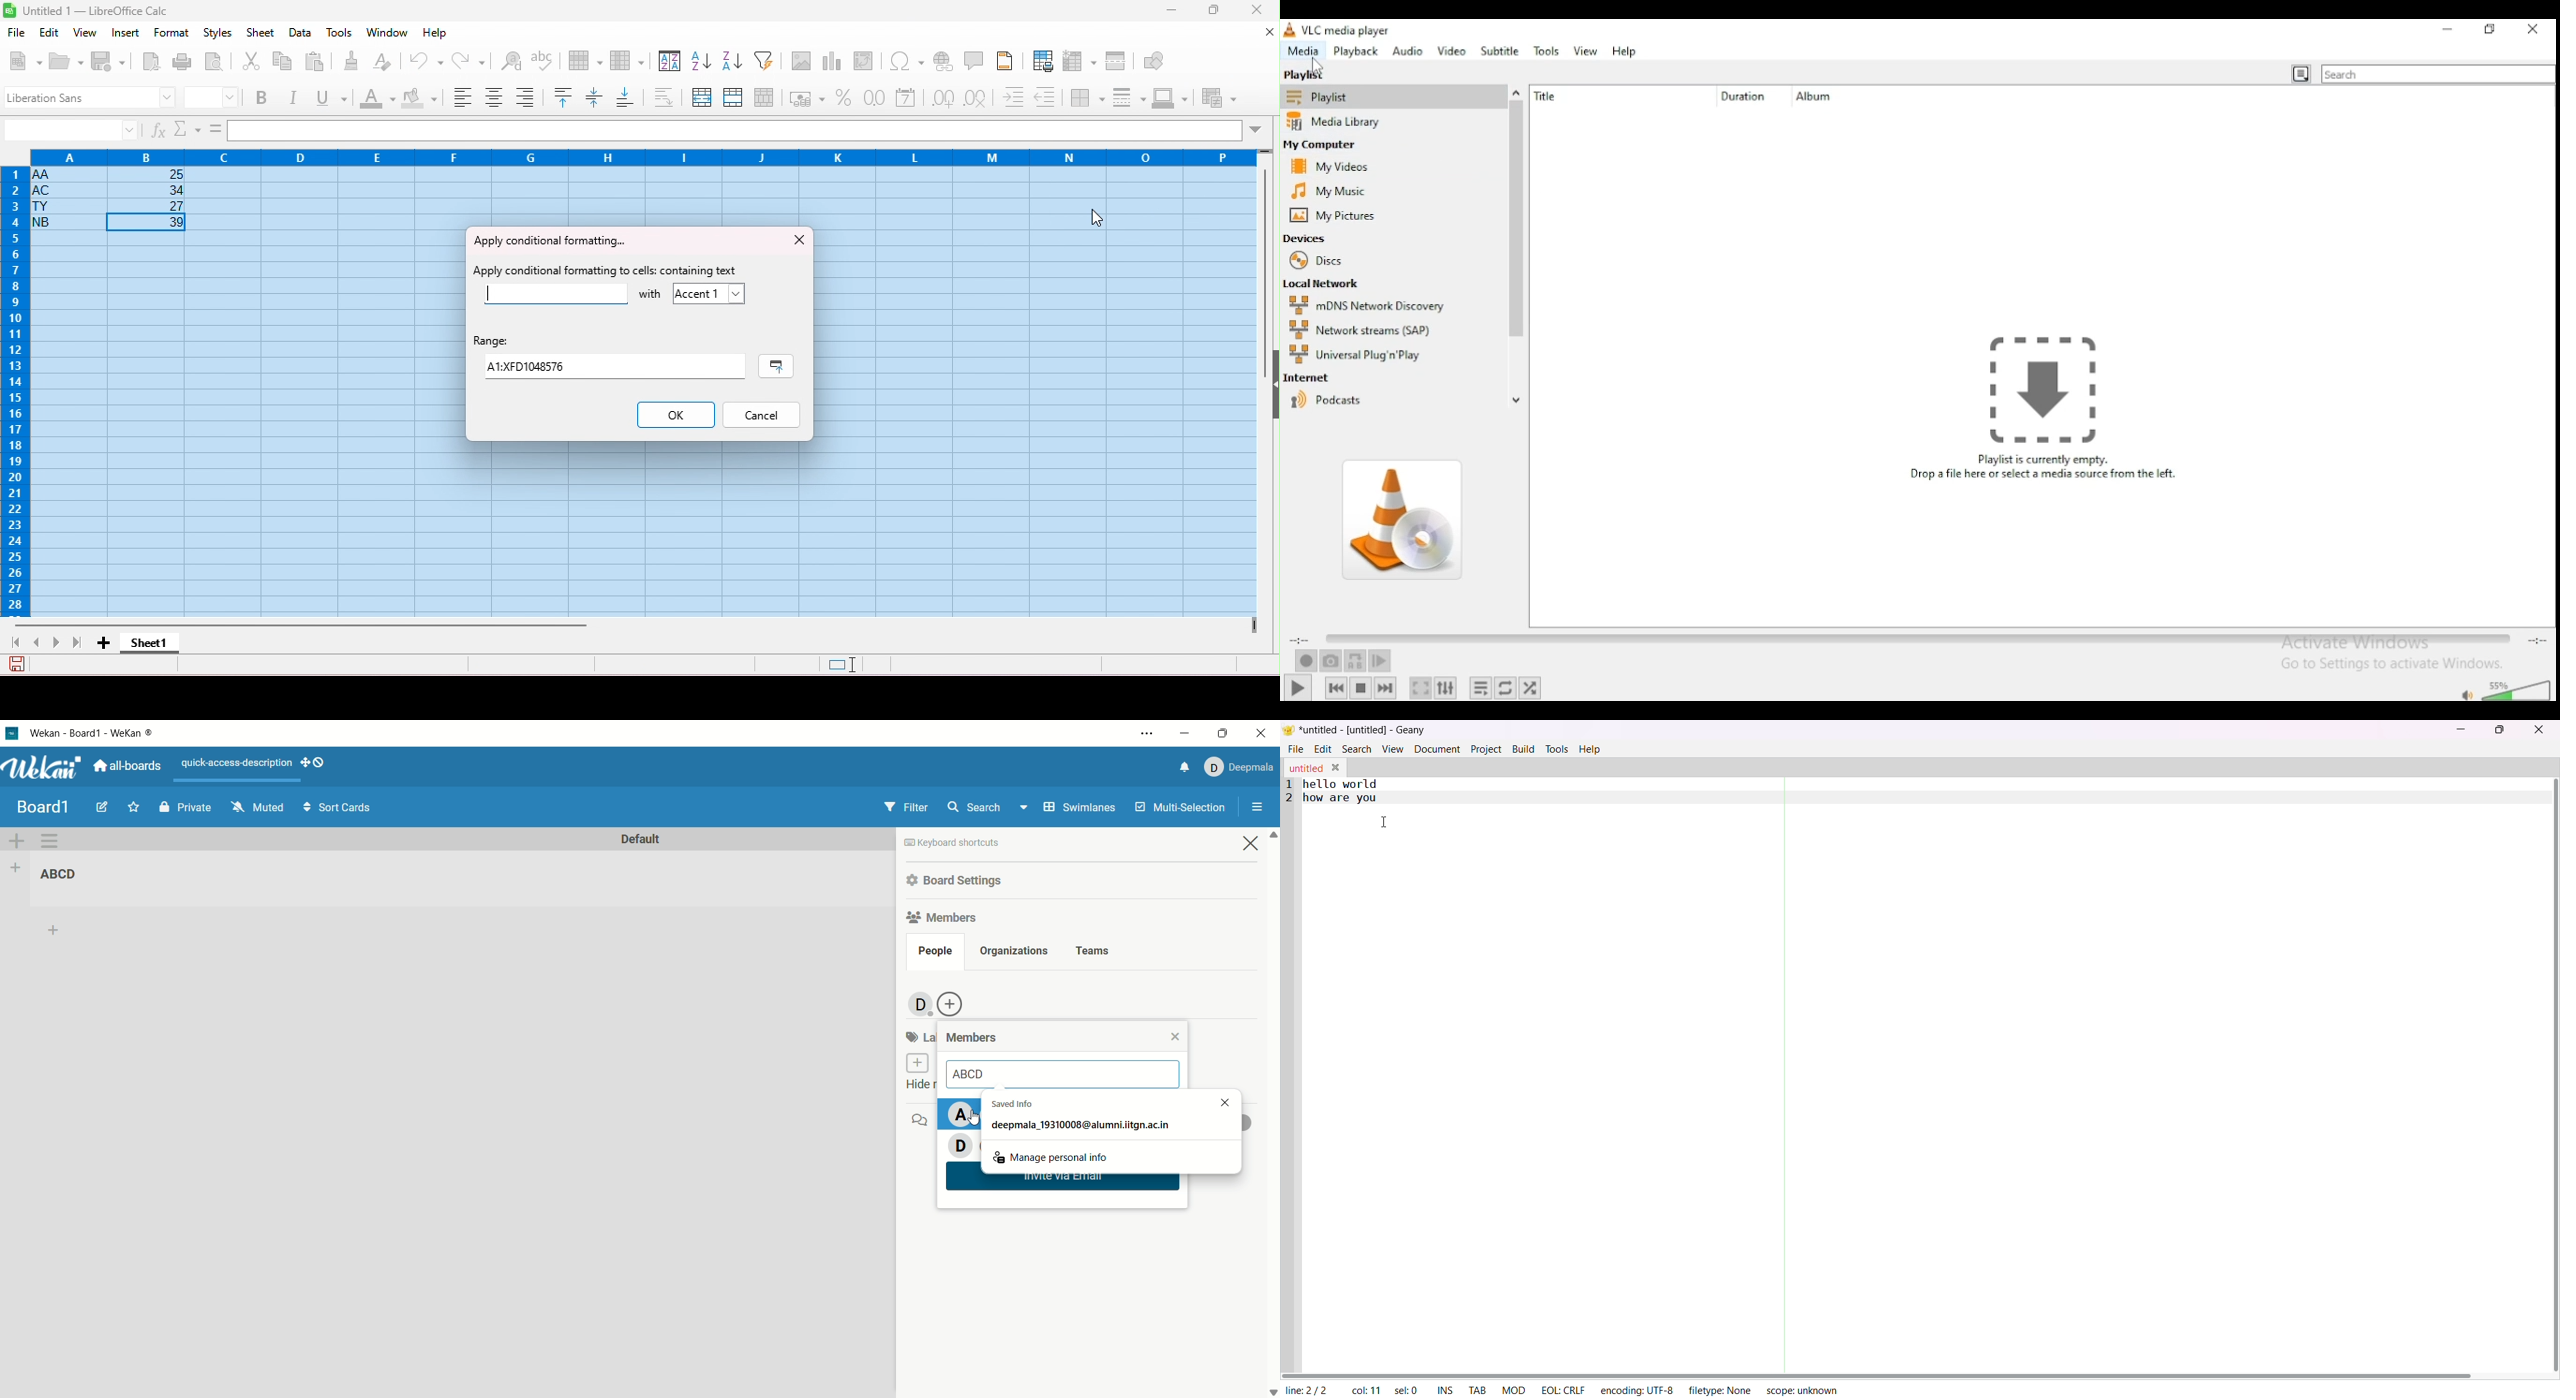 This screenshot has height=1400, width=2576. Describe the element at coordinates (1516, 247) in the screenshot. I see `scroll bar` at that location.